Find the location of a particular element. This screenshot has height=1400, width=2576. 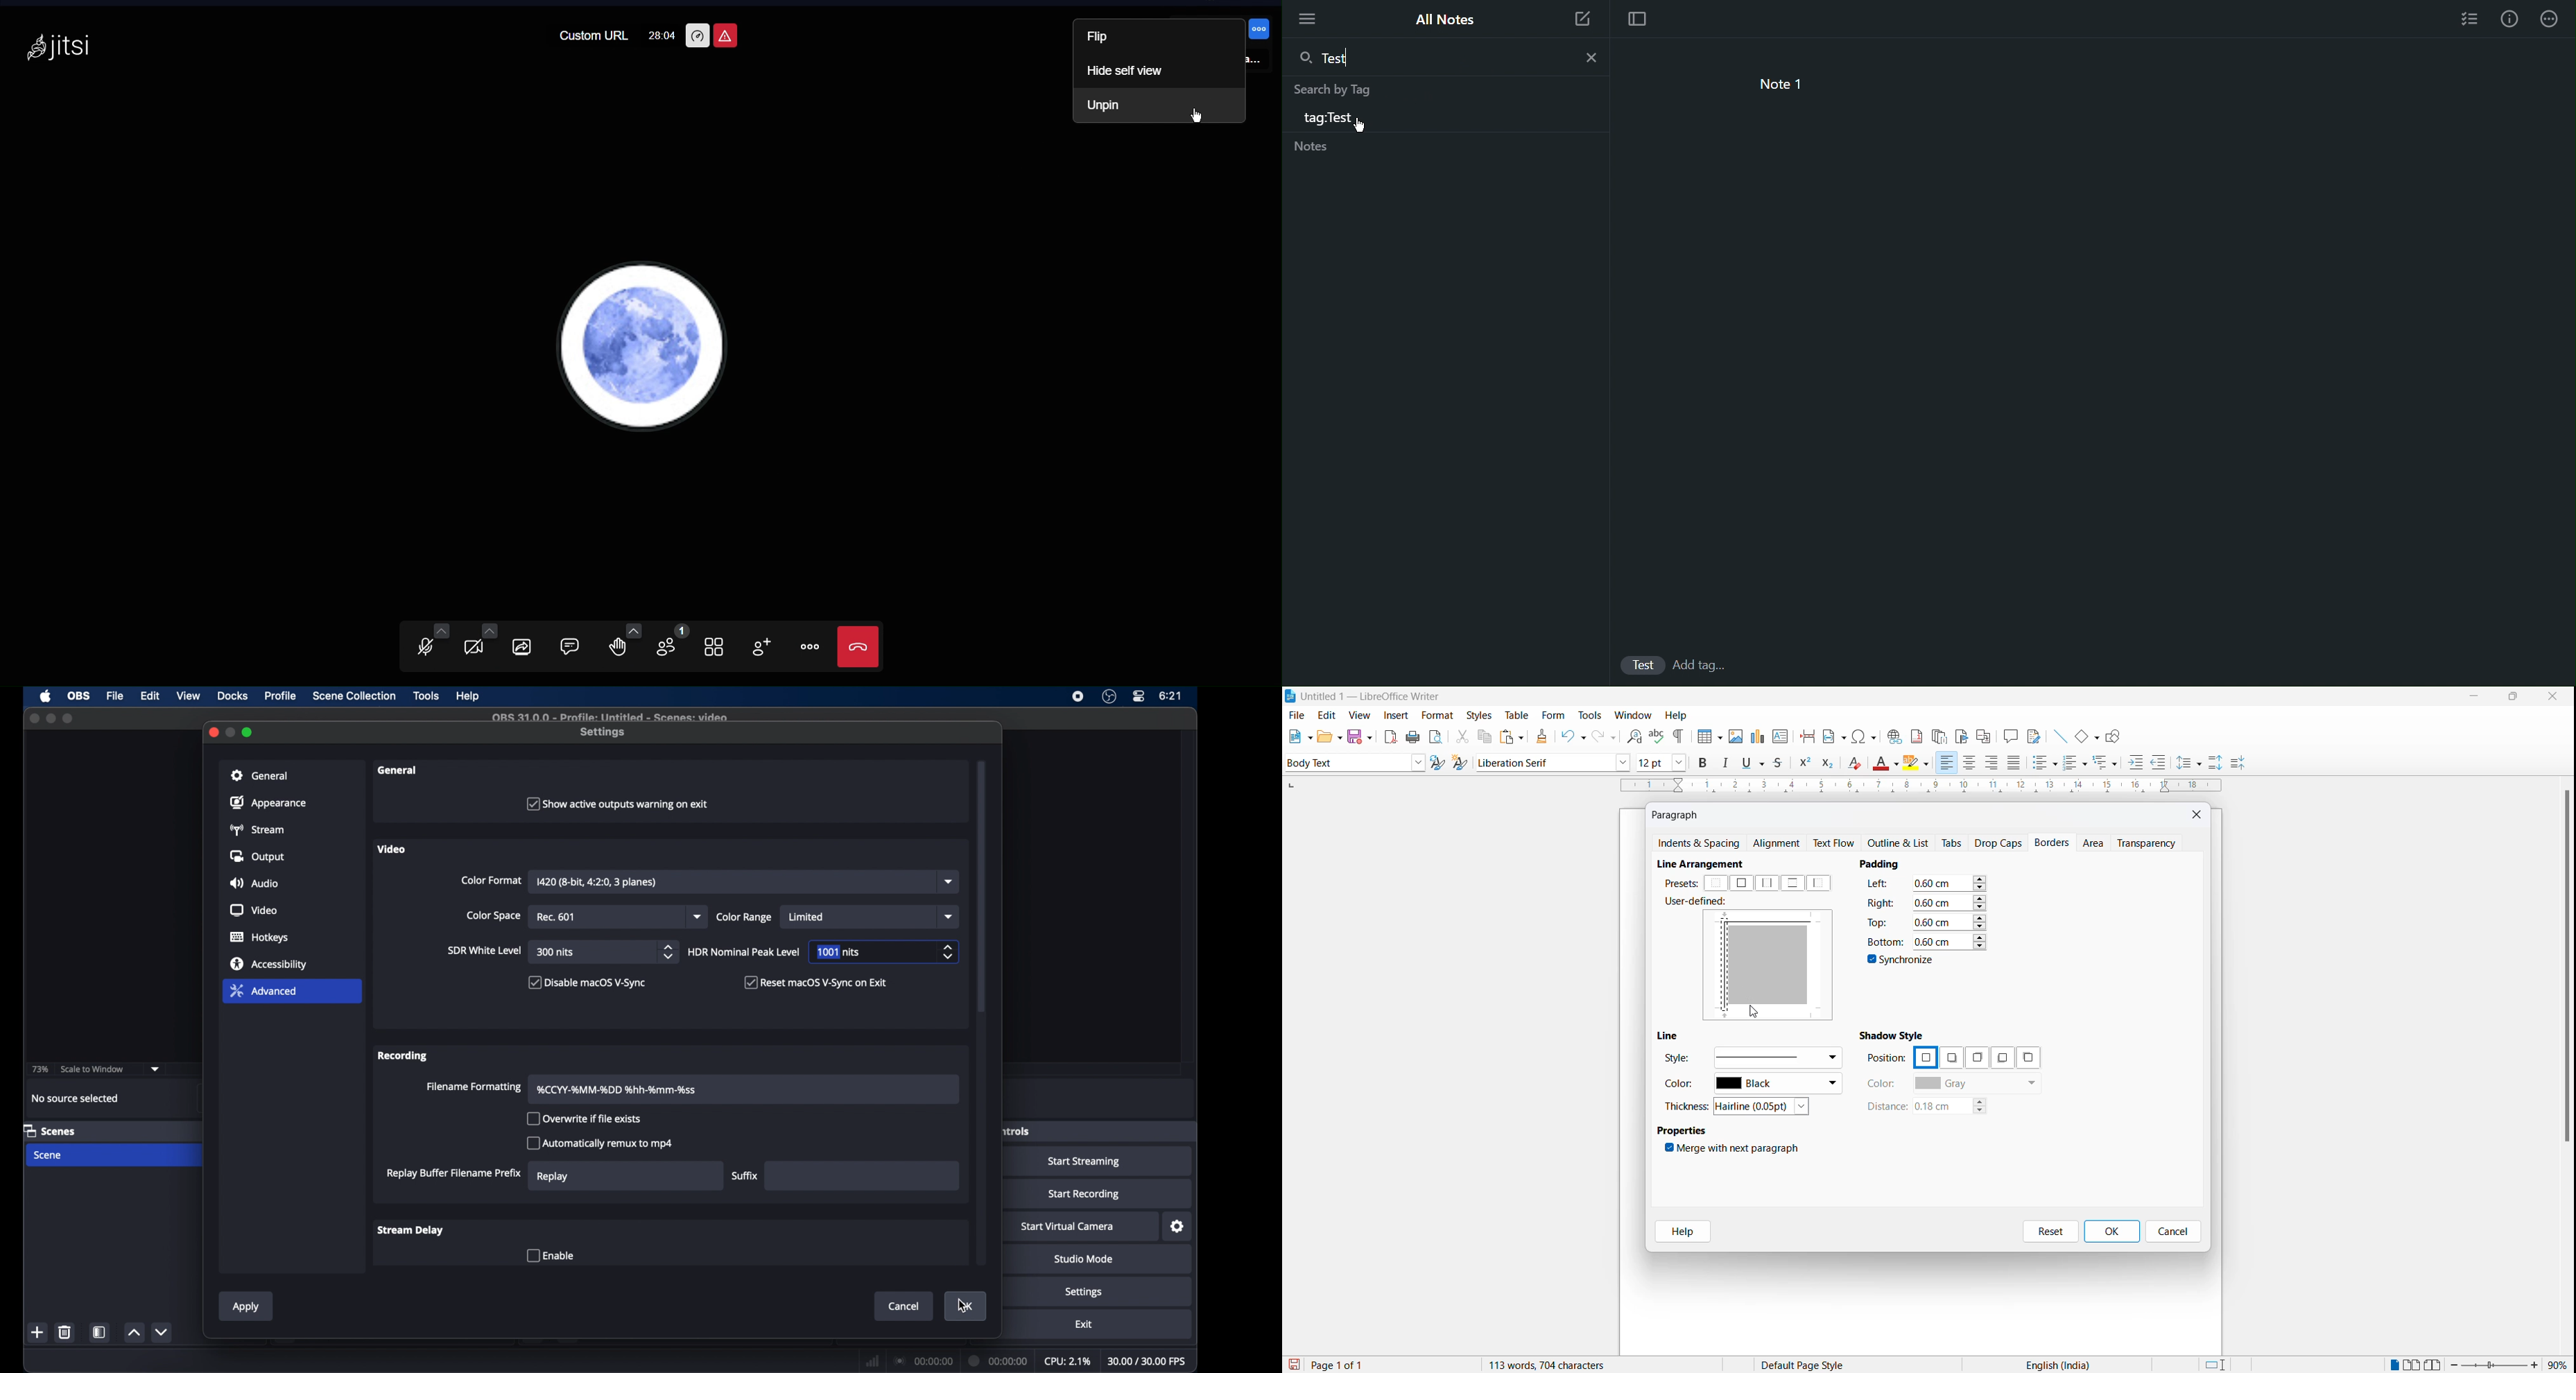

Checklist is located at coordinates (2466, 17).